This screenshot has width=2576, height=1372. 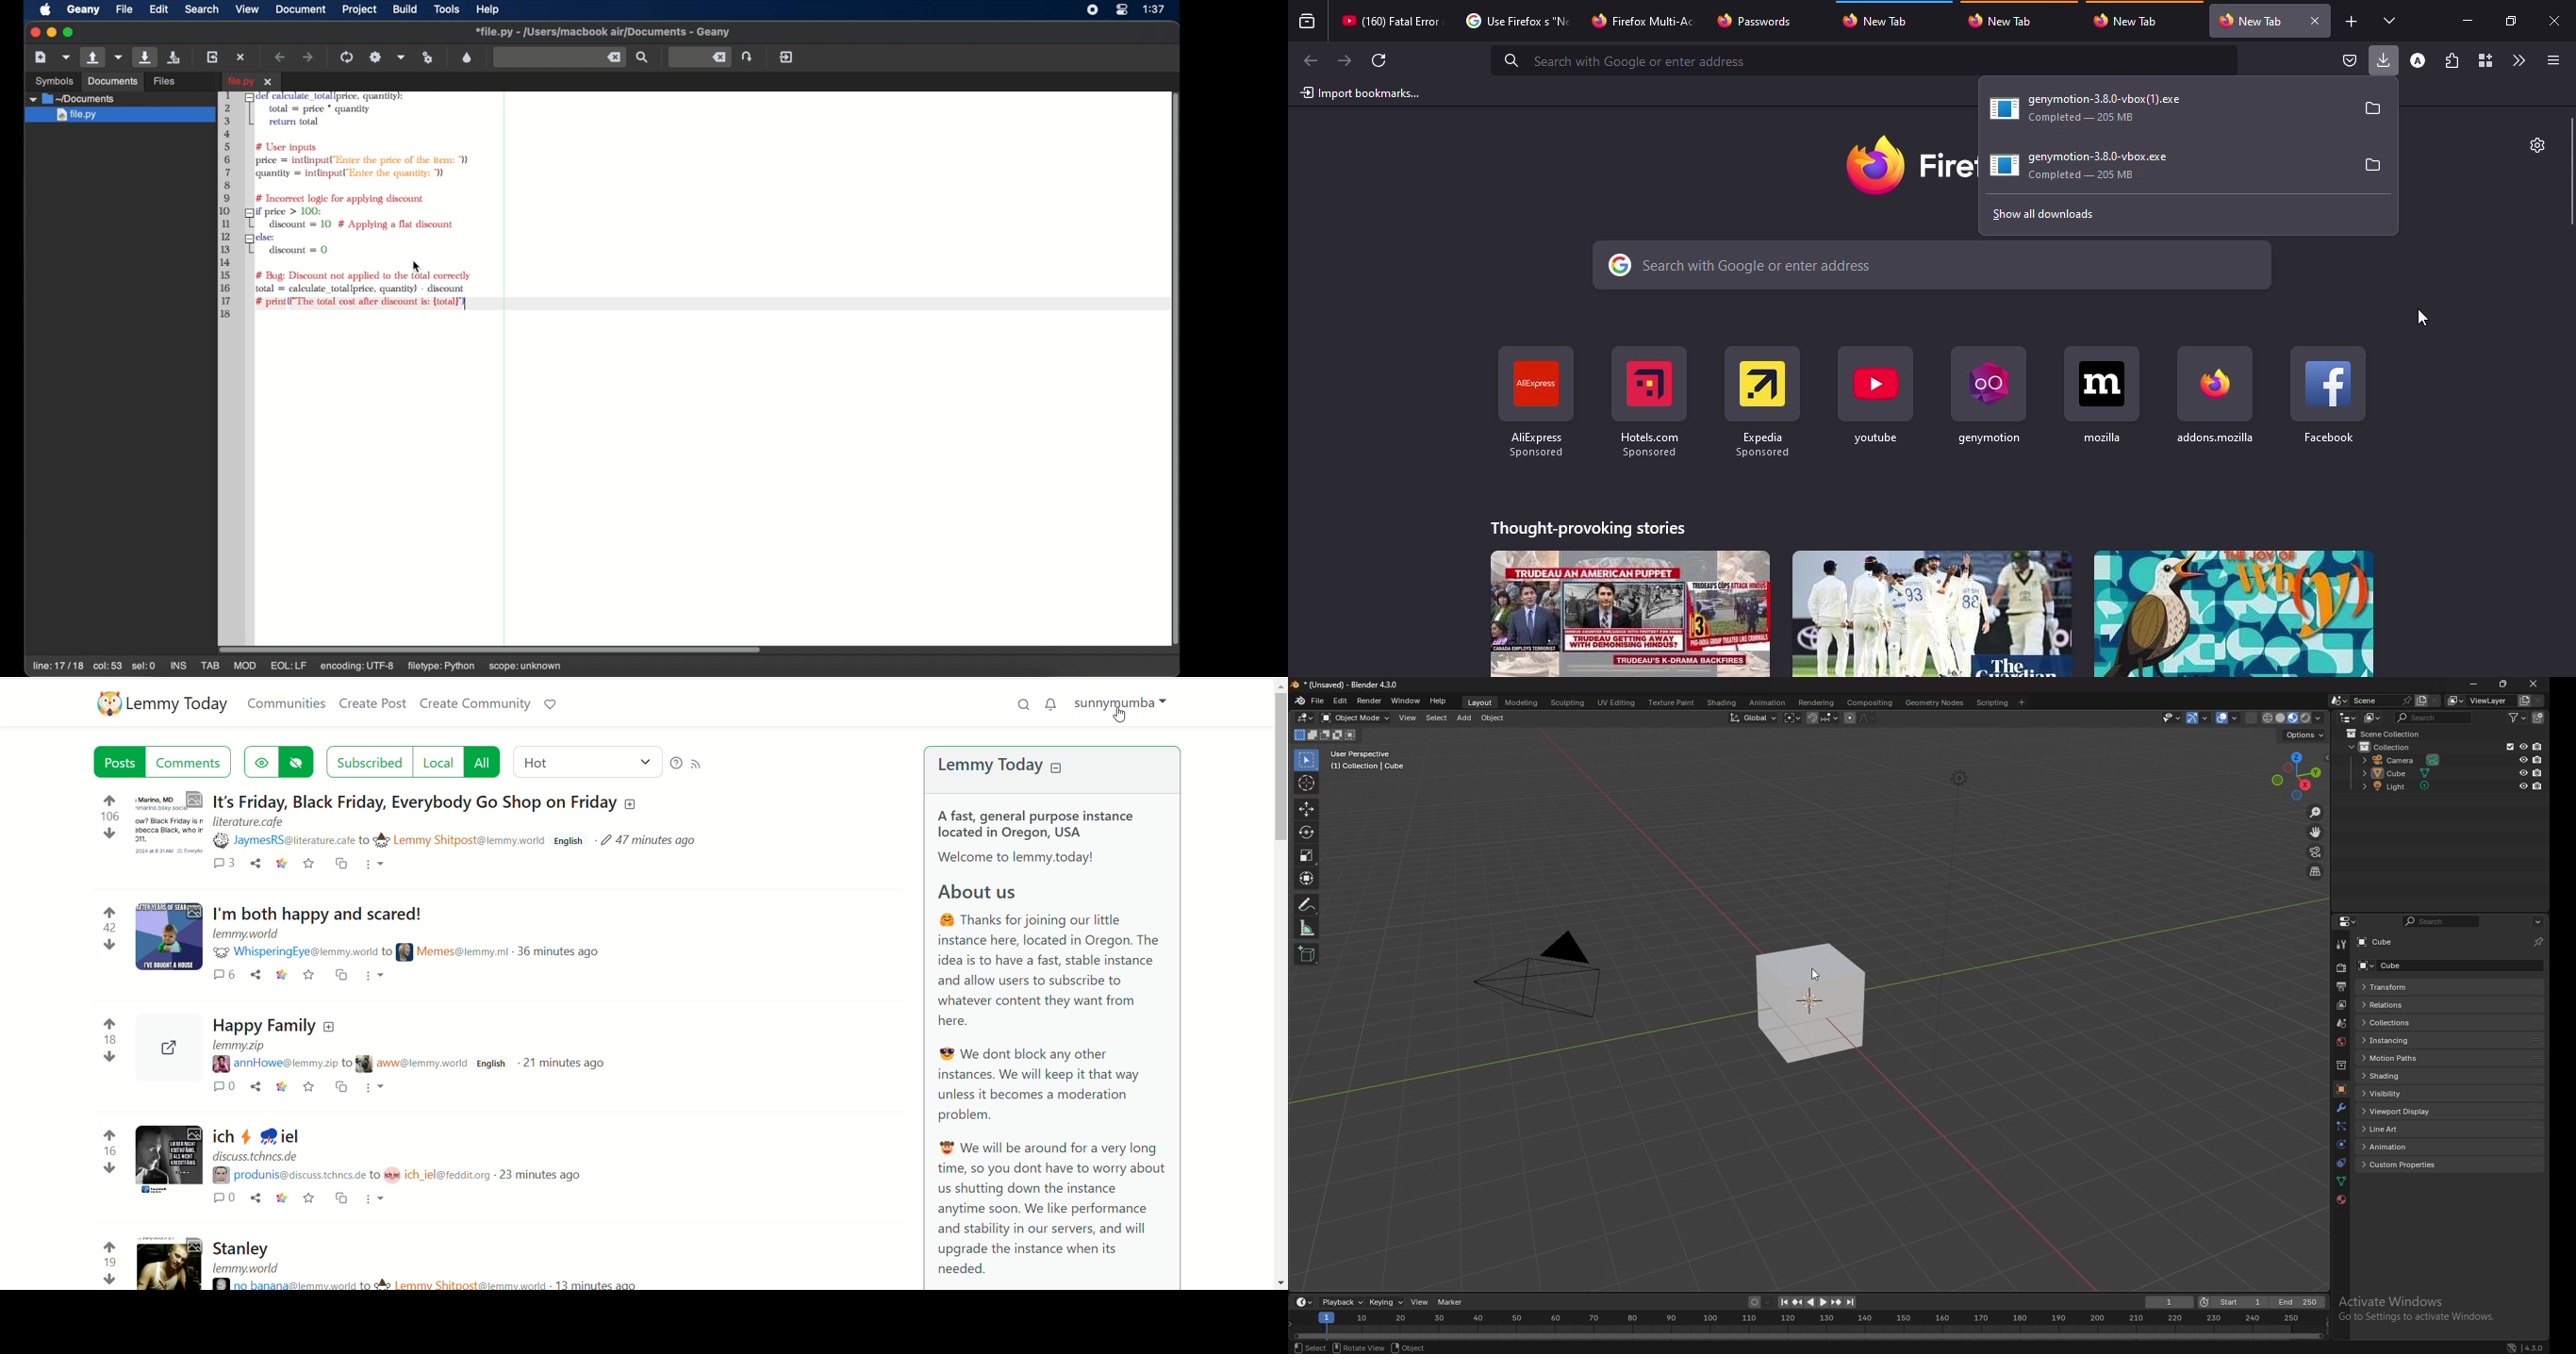 I want to click on jump to first frame, so click(x=1784, y=1302).